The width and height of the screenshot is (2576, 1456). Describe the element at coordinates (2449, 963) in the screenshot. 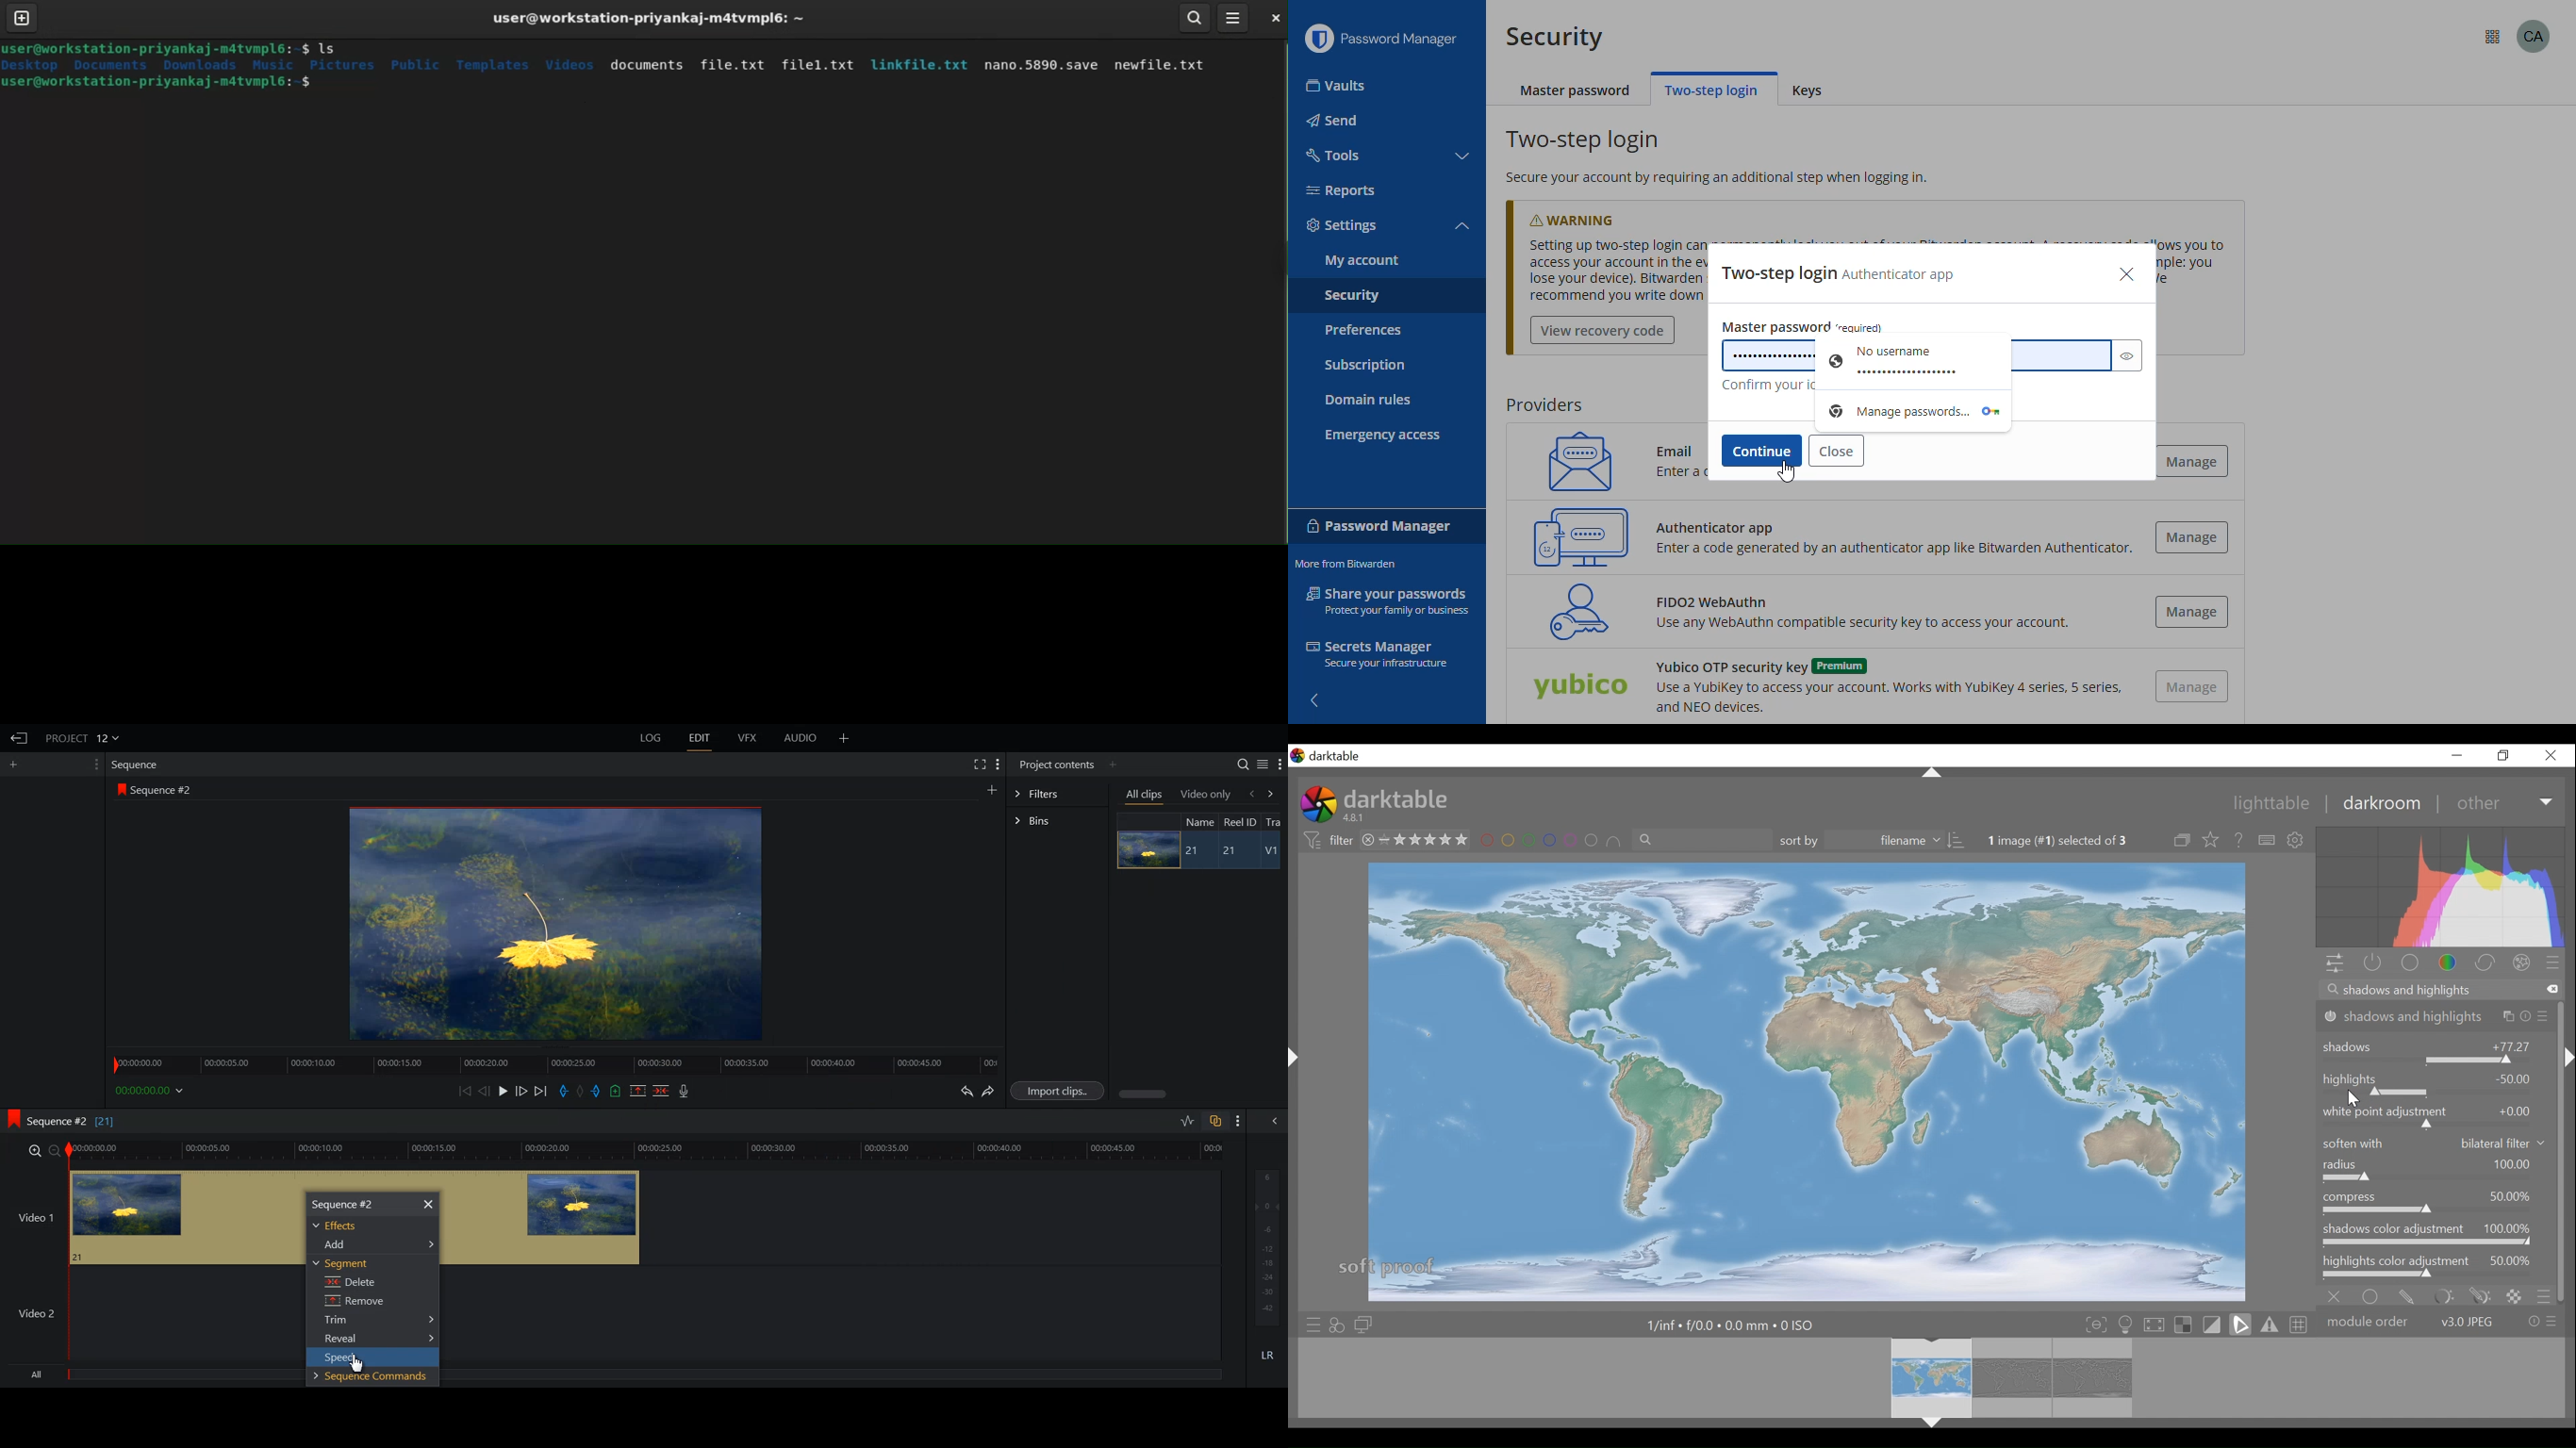

I see `color` at that location.